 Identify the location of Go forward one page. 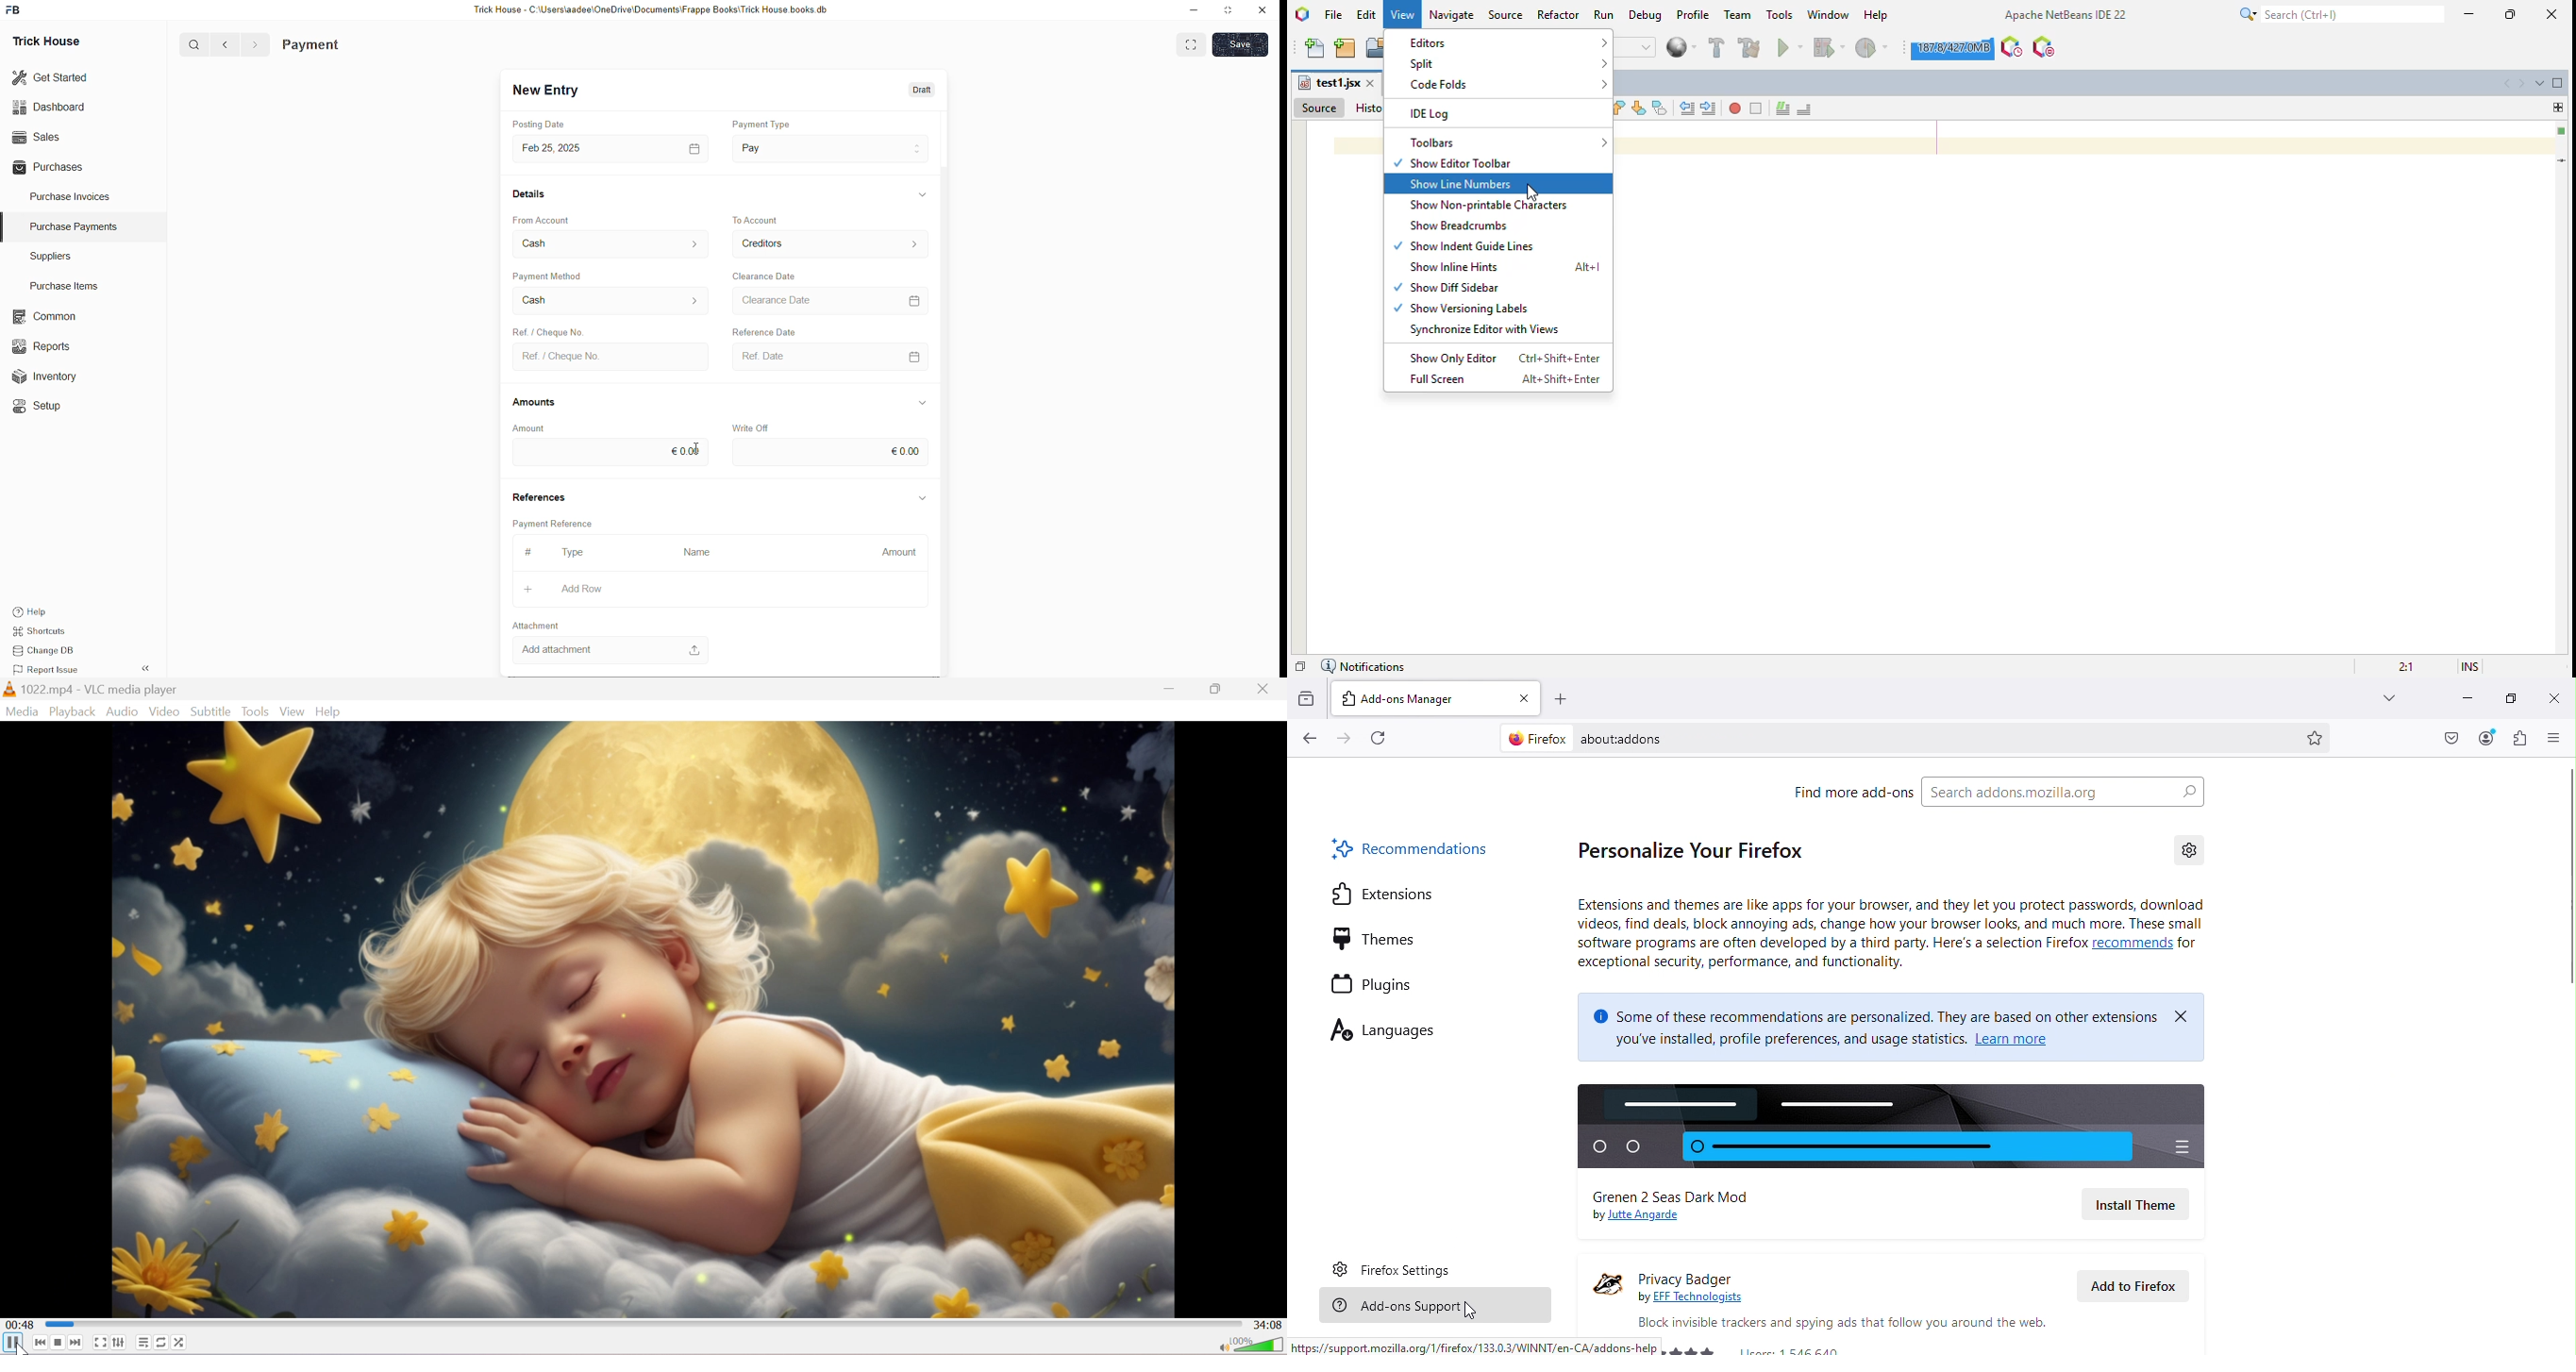
(1347, 738).